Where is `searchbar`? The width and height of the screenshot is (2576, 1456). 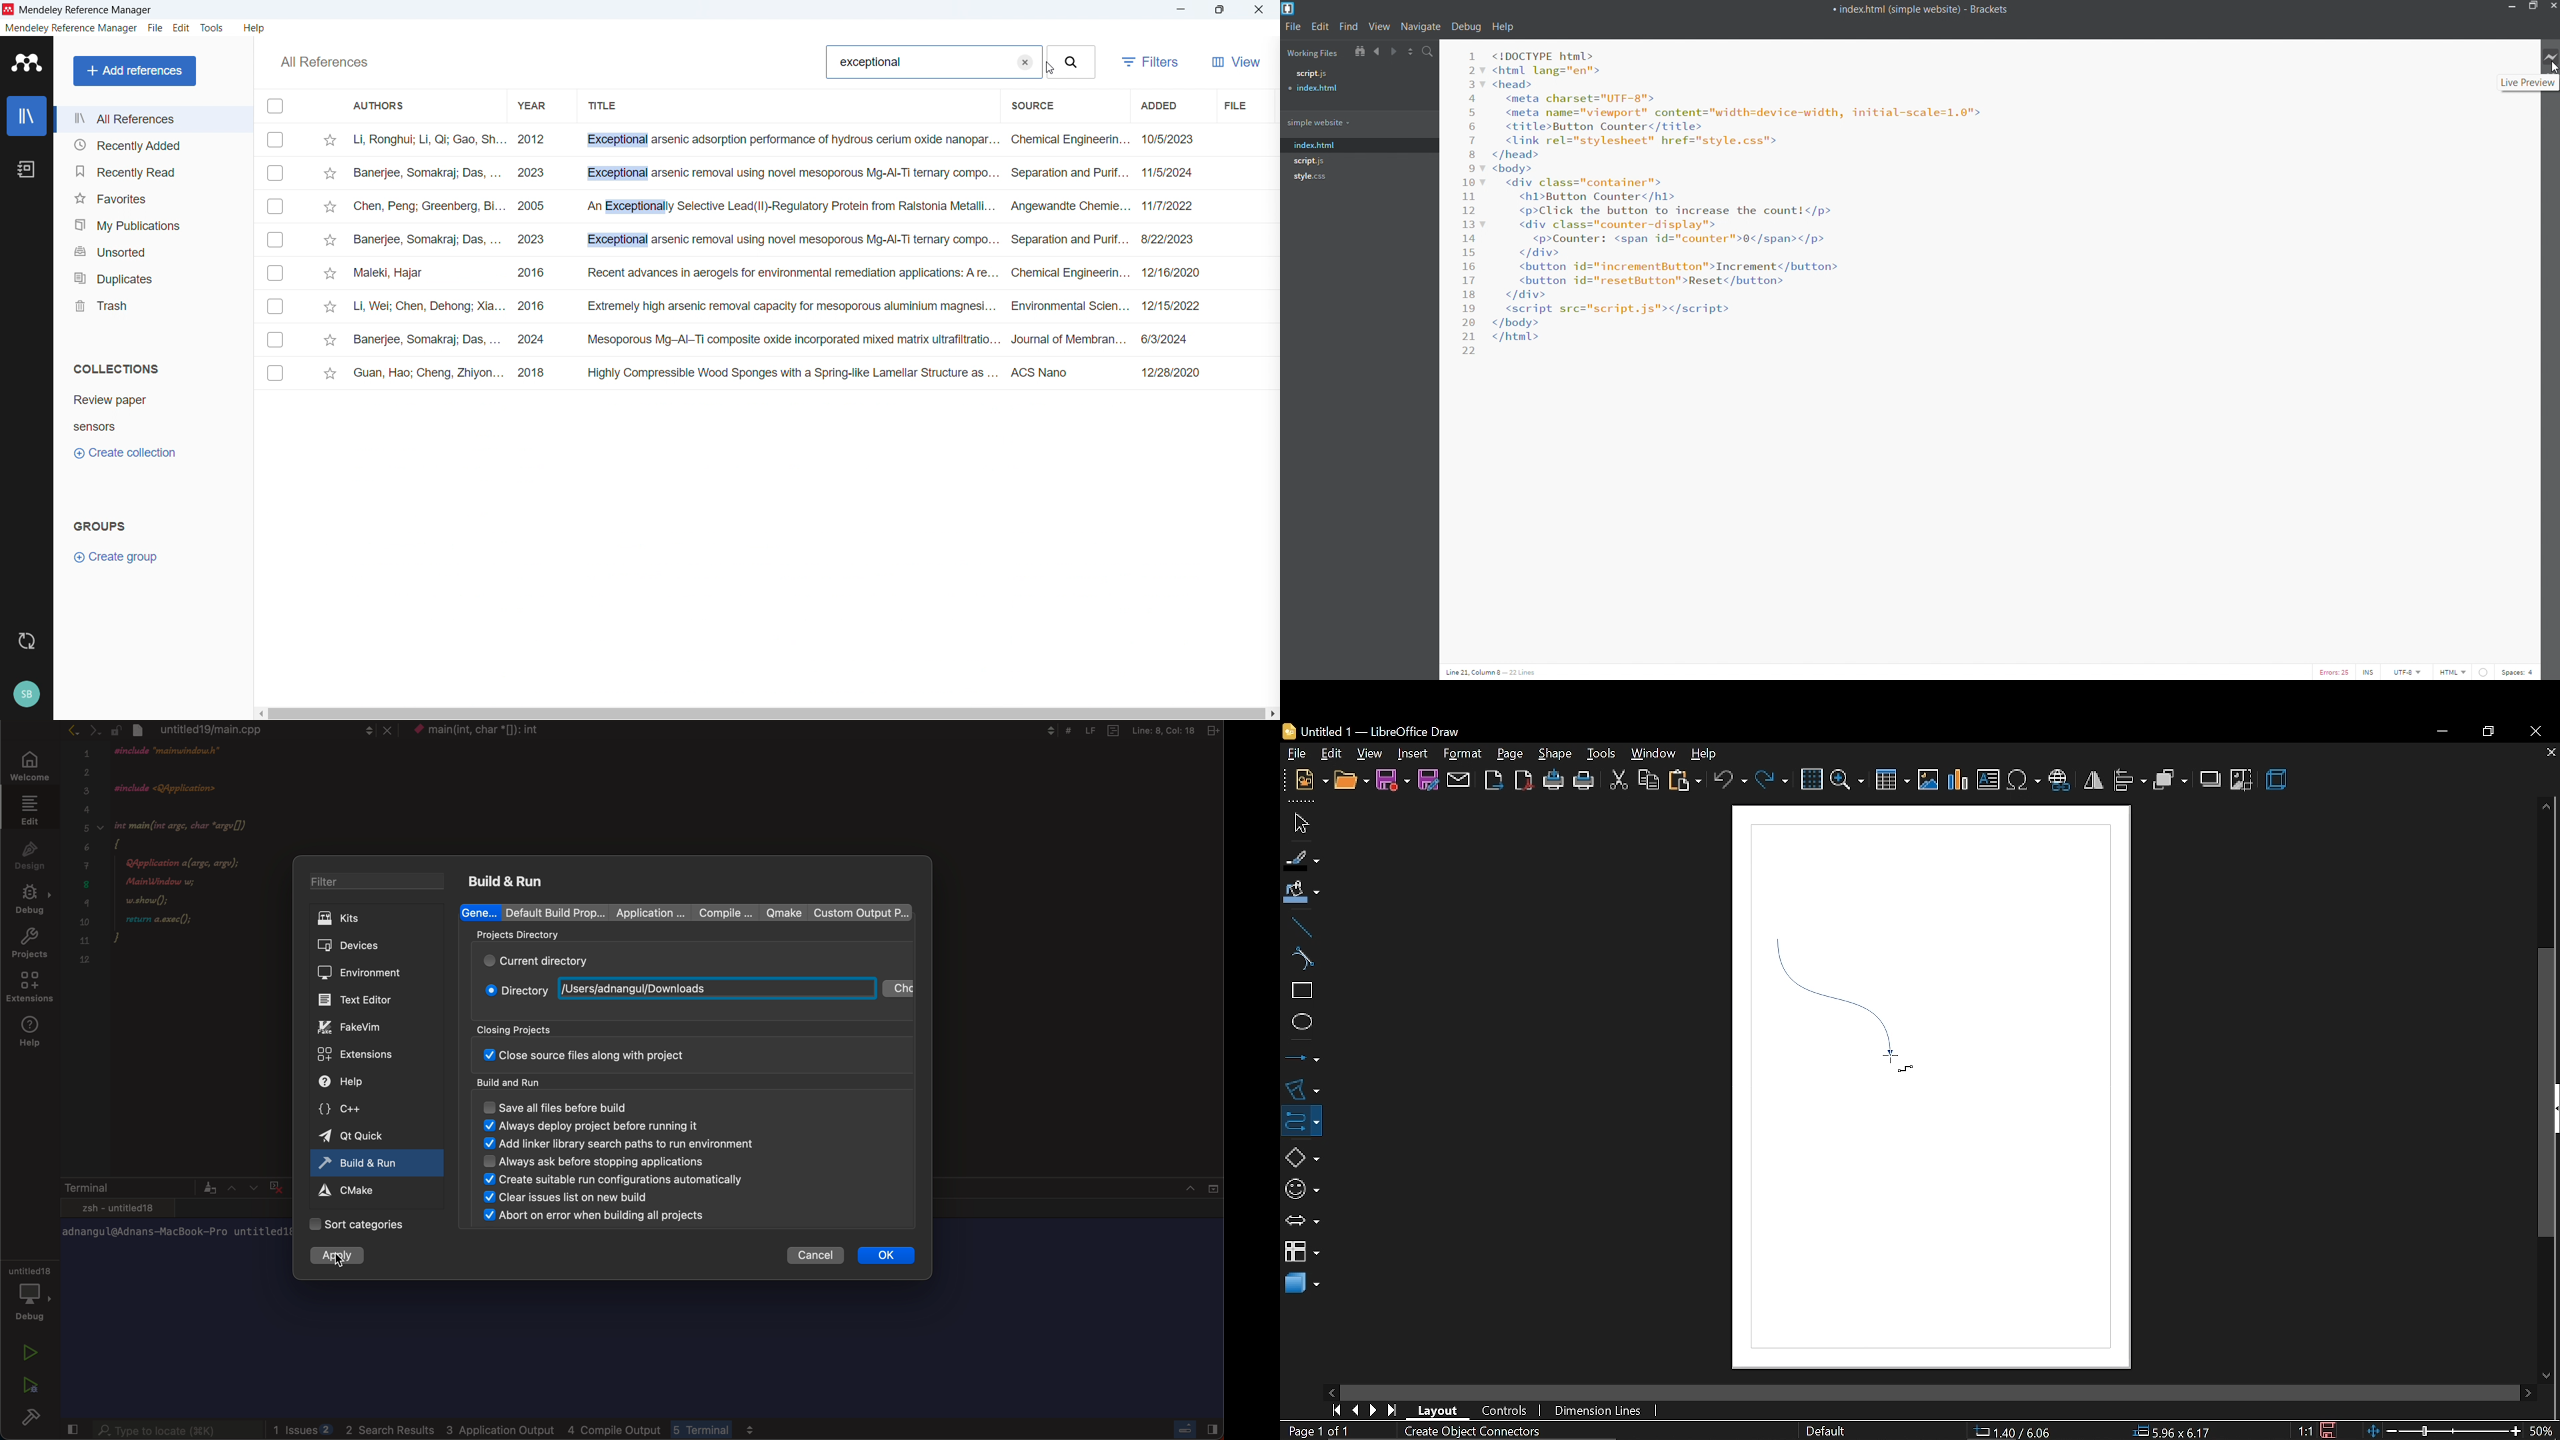
searchbar is located at coordinates (169, 1428).